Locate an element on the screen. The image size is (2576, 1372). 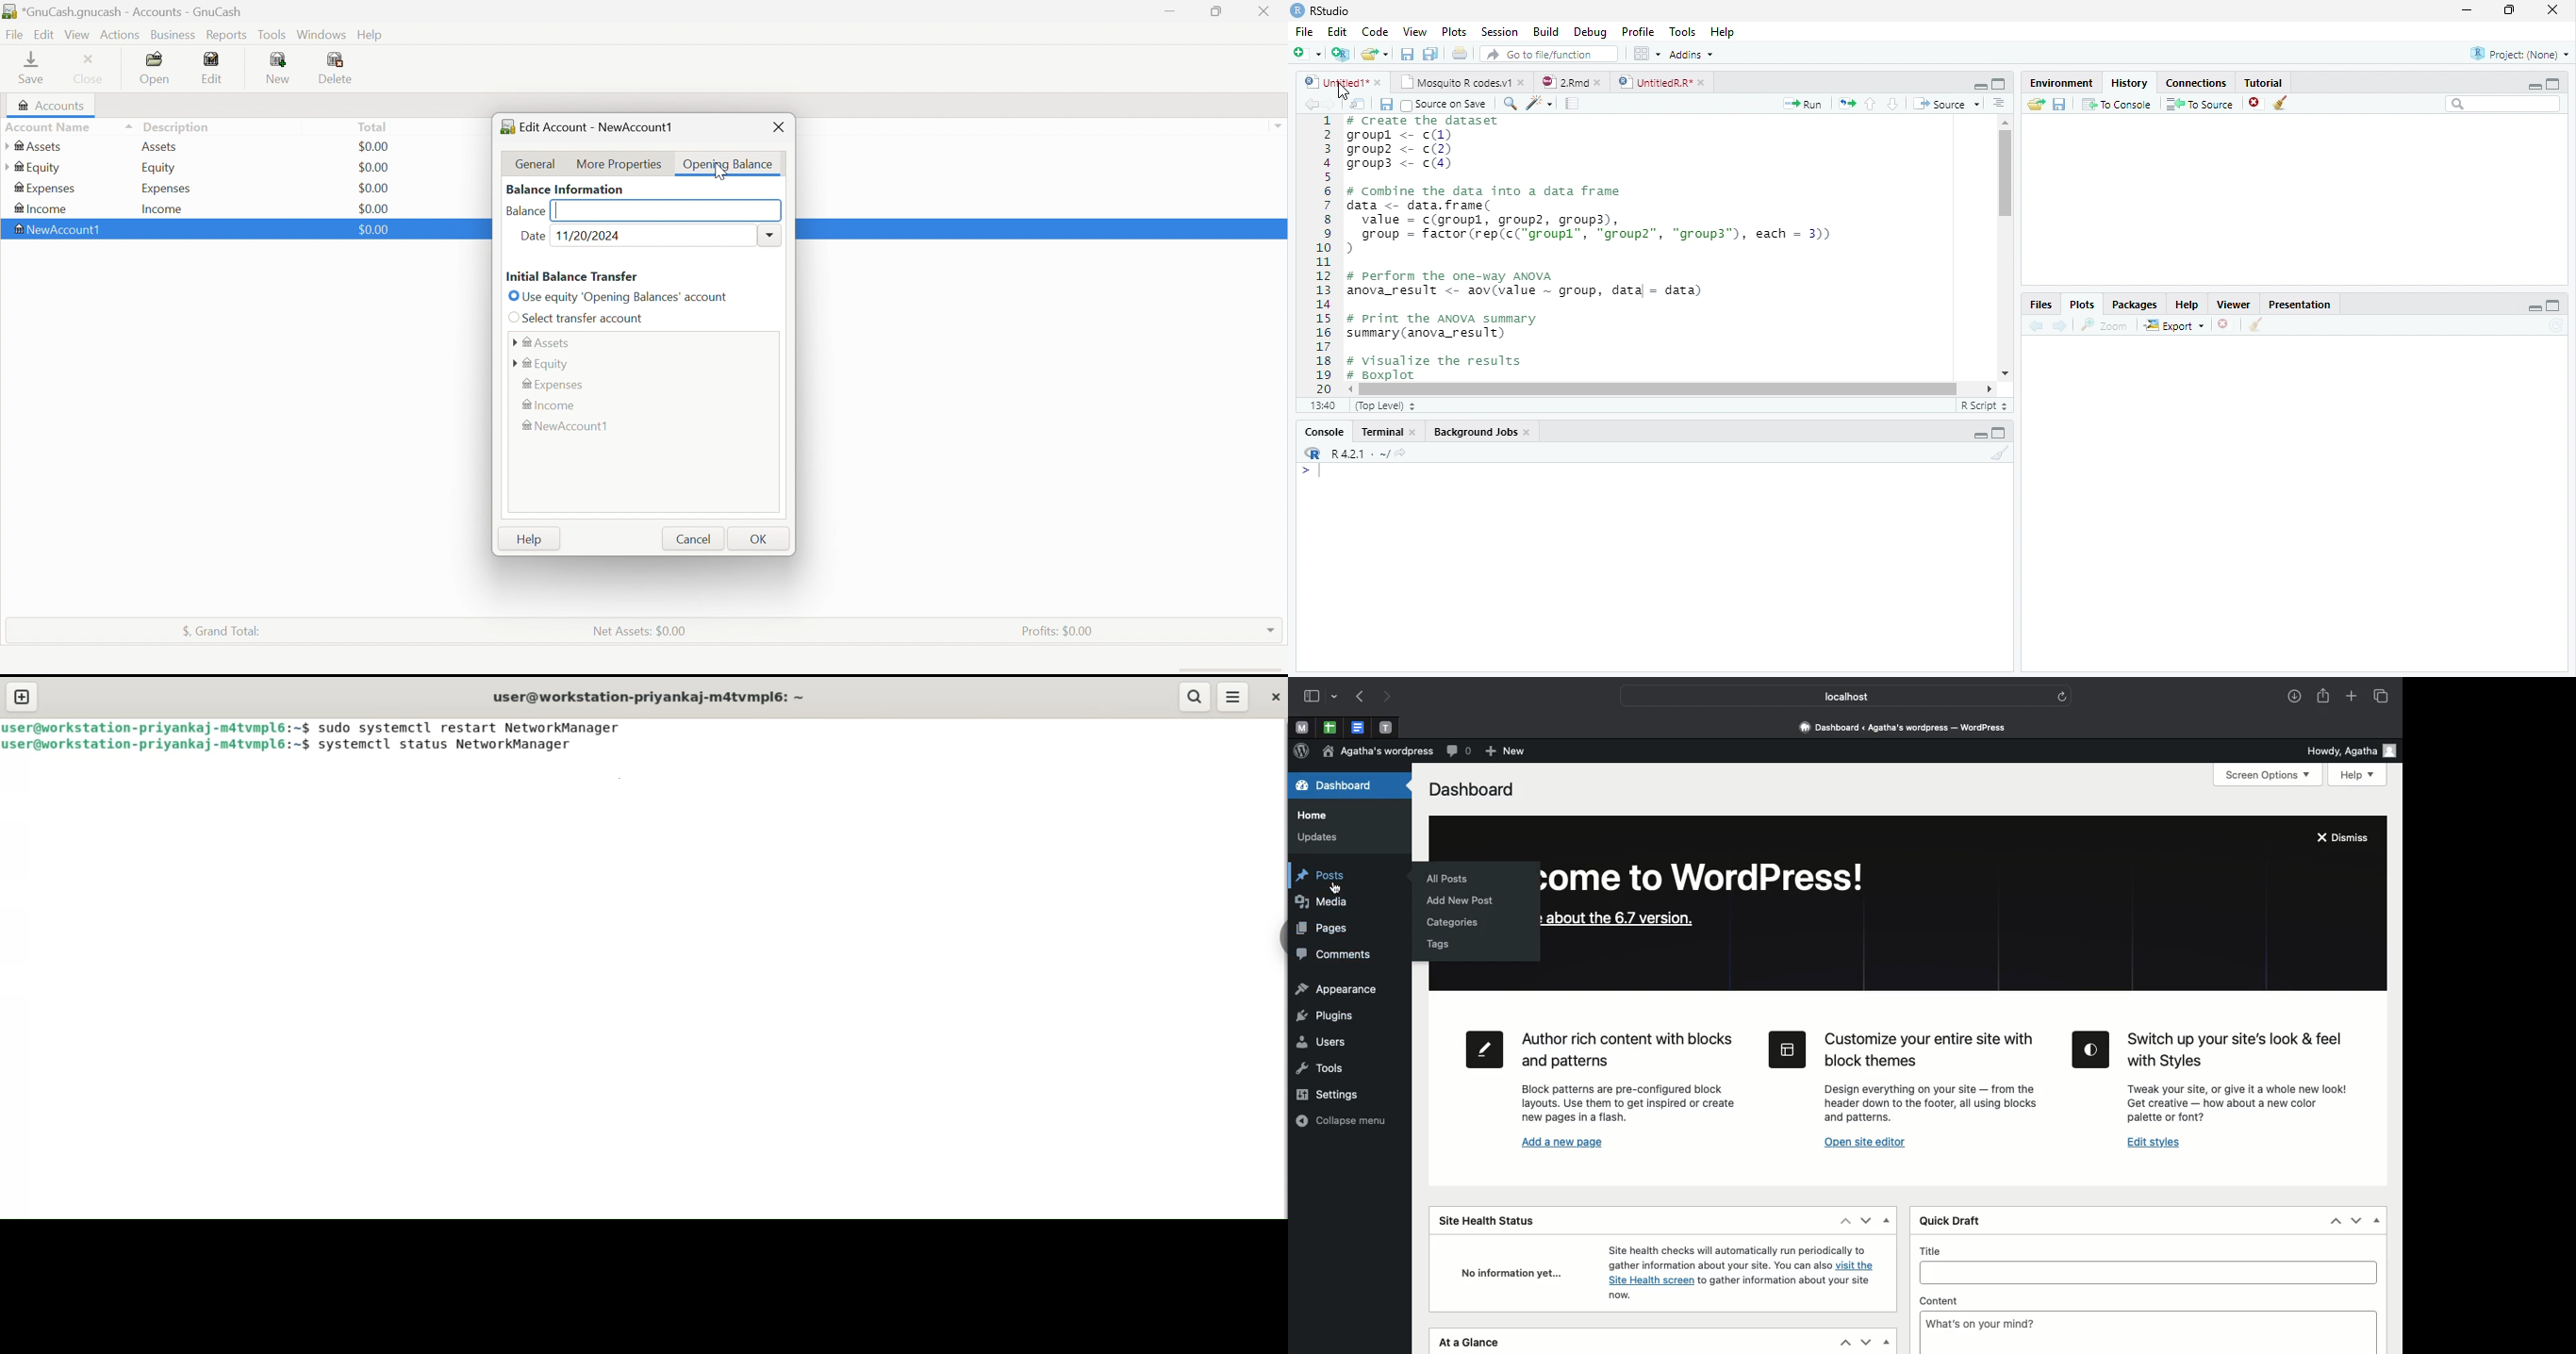
Minimize is located at coordinates (2468, 11).